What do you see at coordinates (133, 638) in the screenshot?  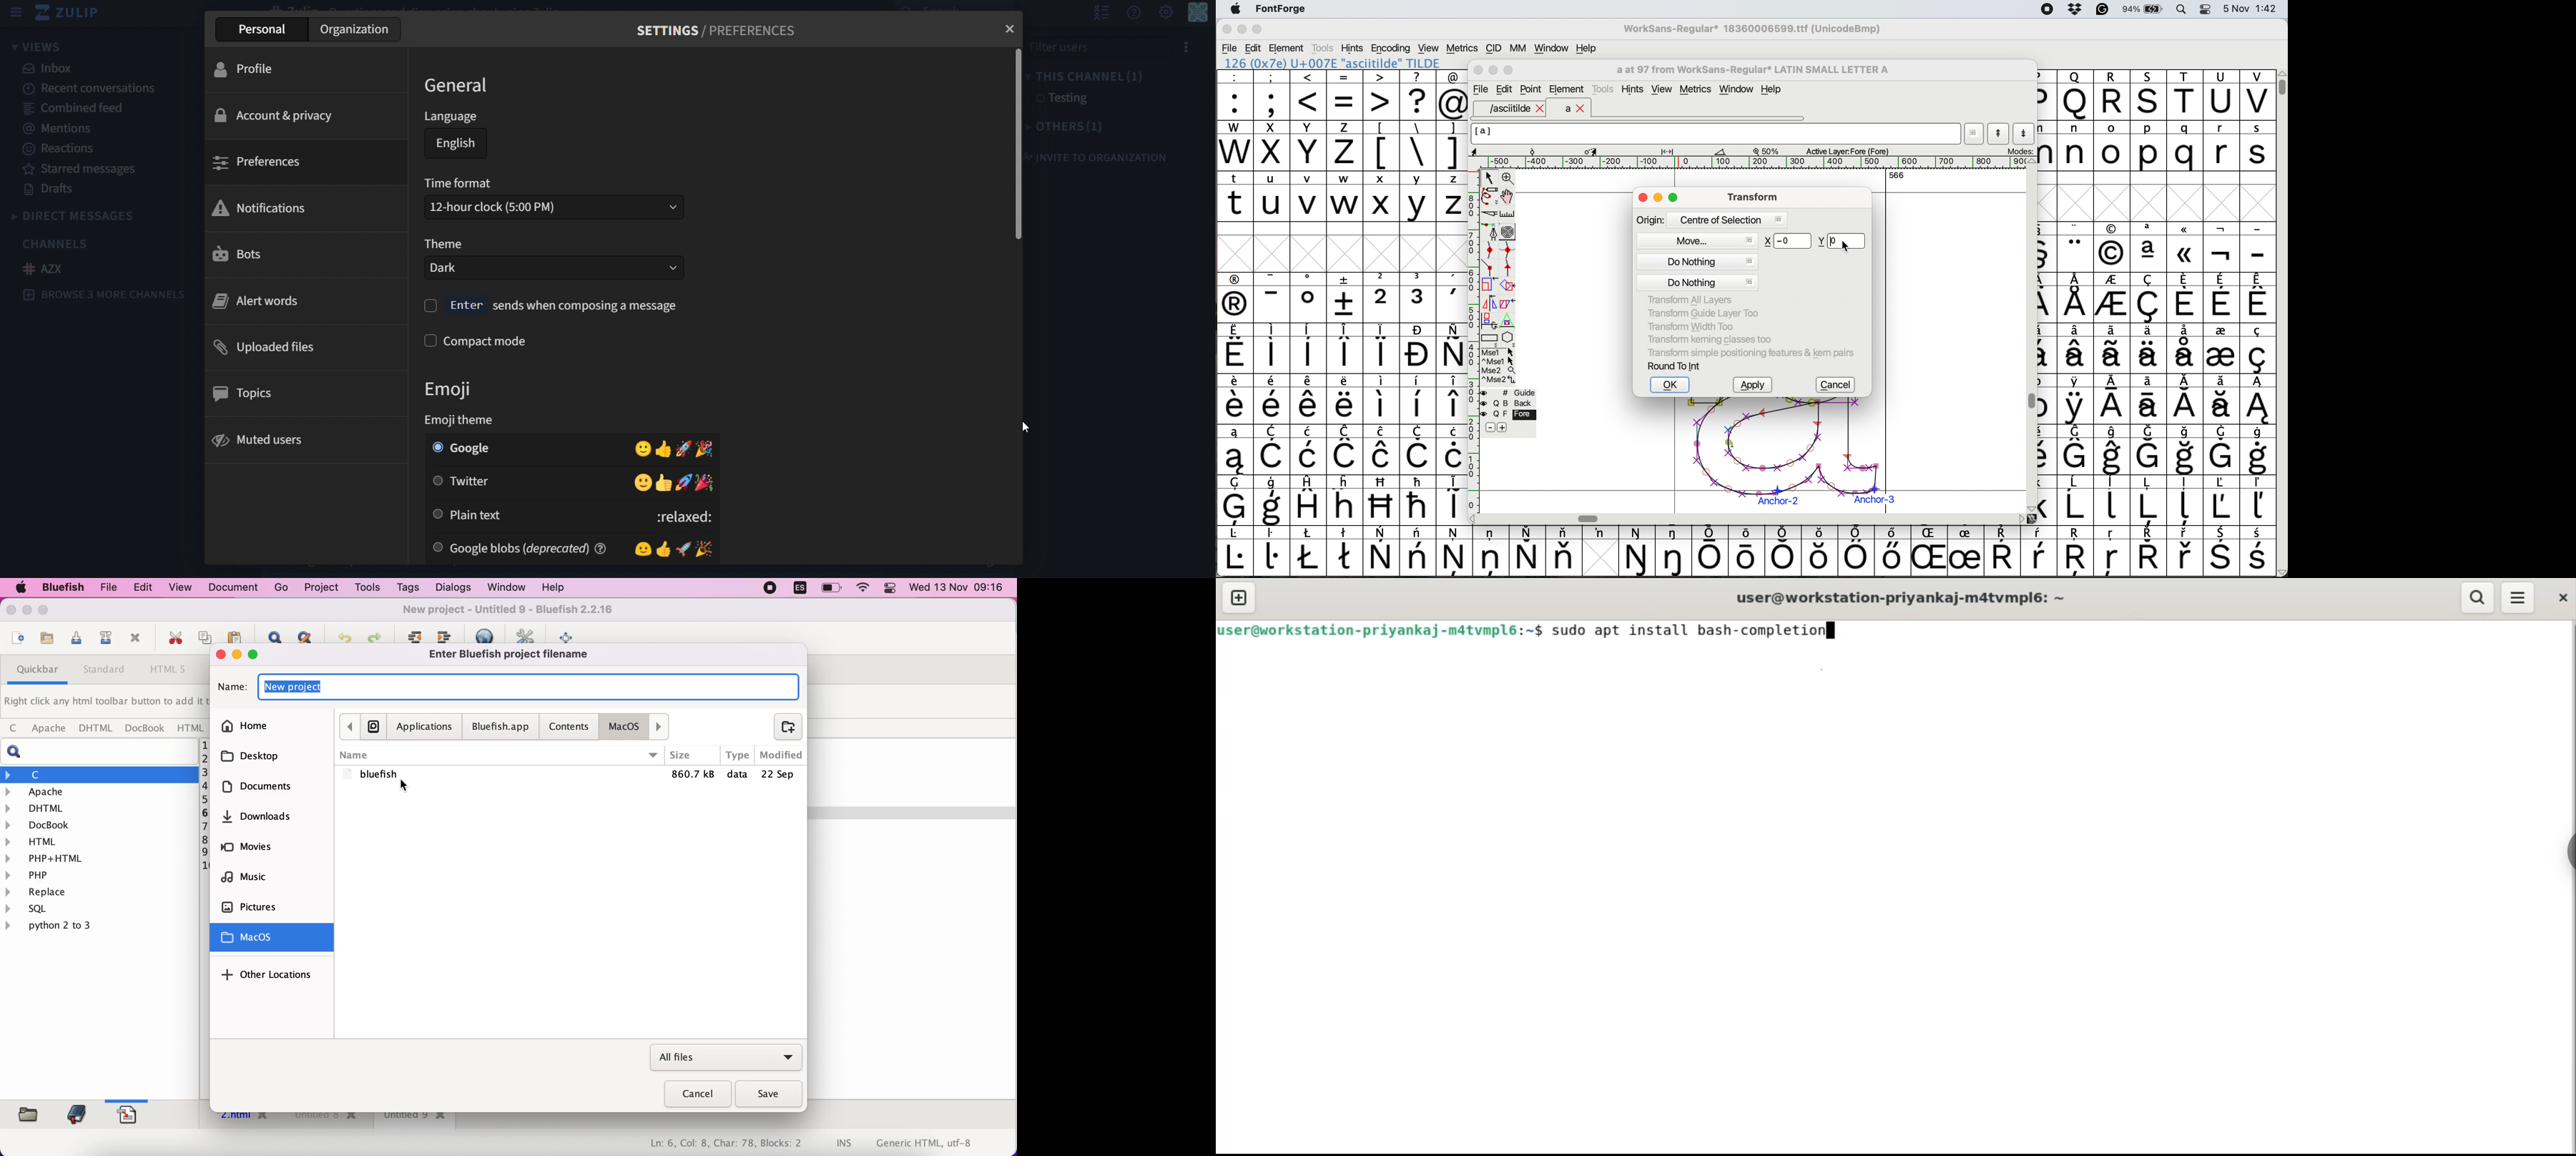 I see `` at bounding box center [133, 638].